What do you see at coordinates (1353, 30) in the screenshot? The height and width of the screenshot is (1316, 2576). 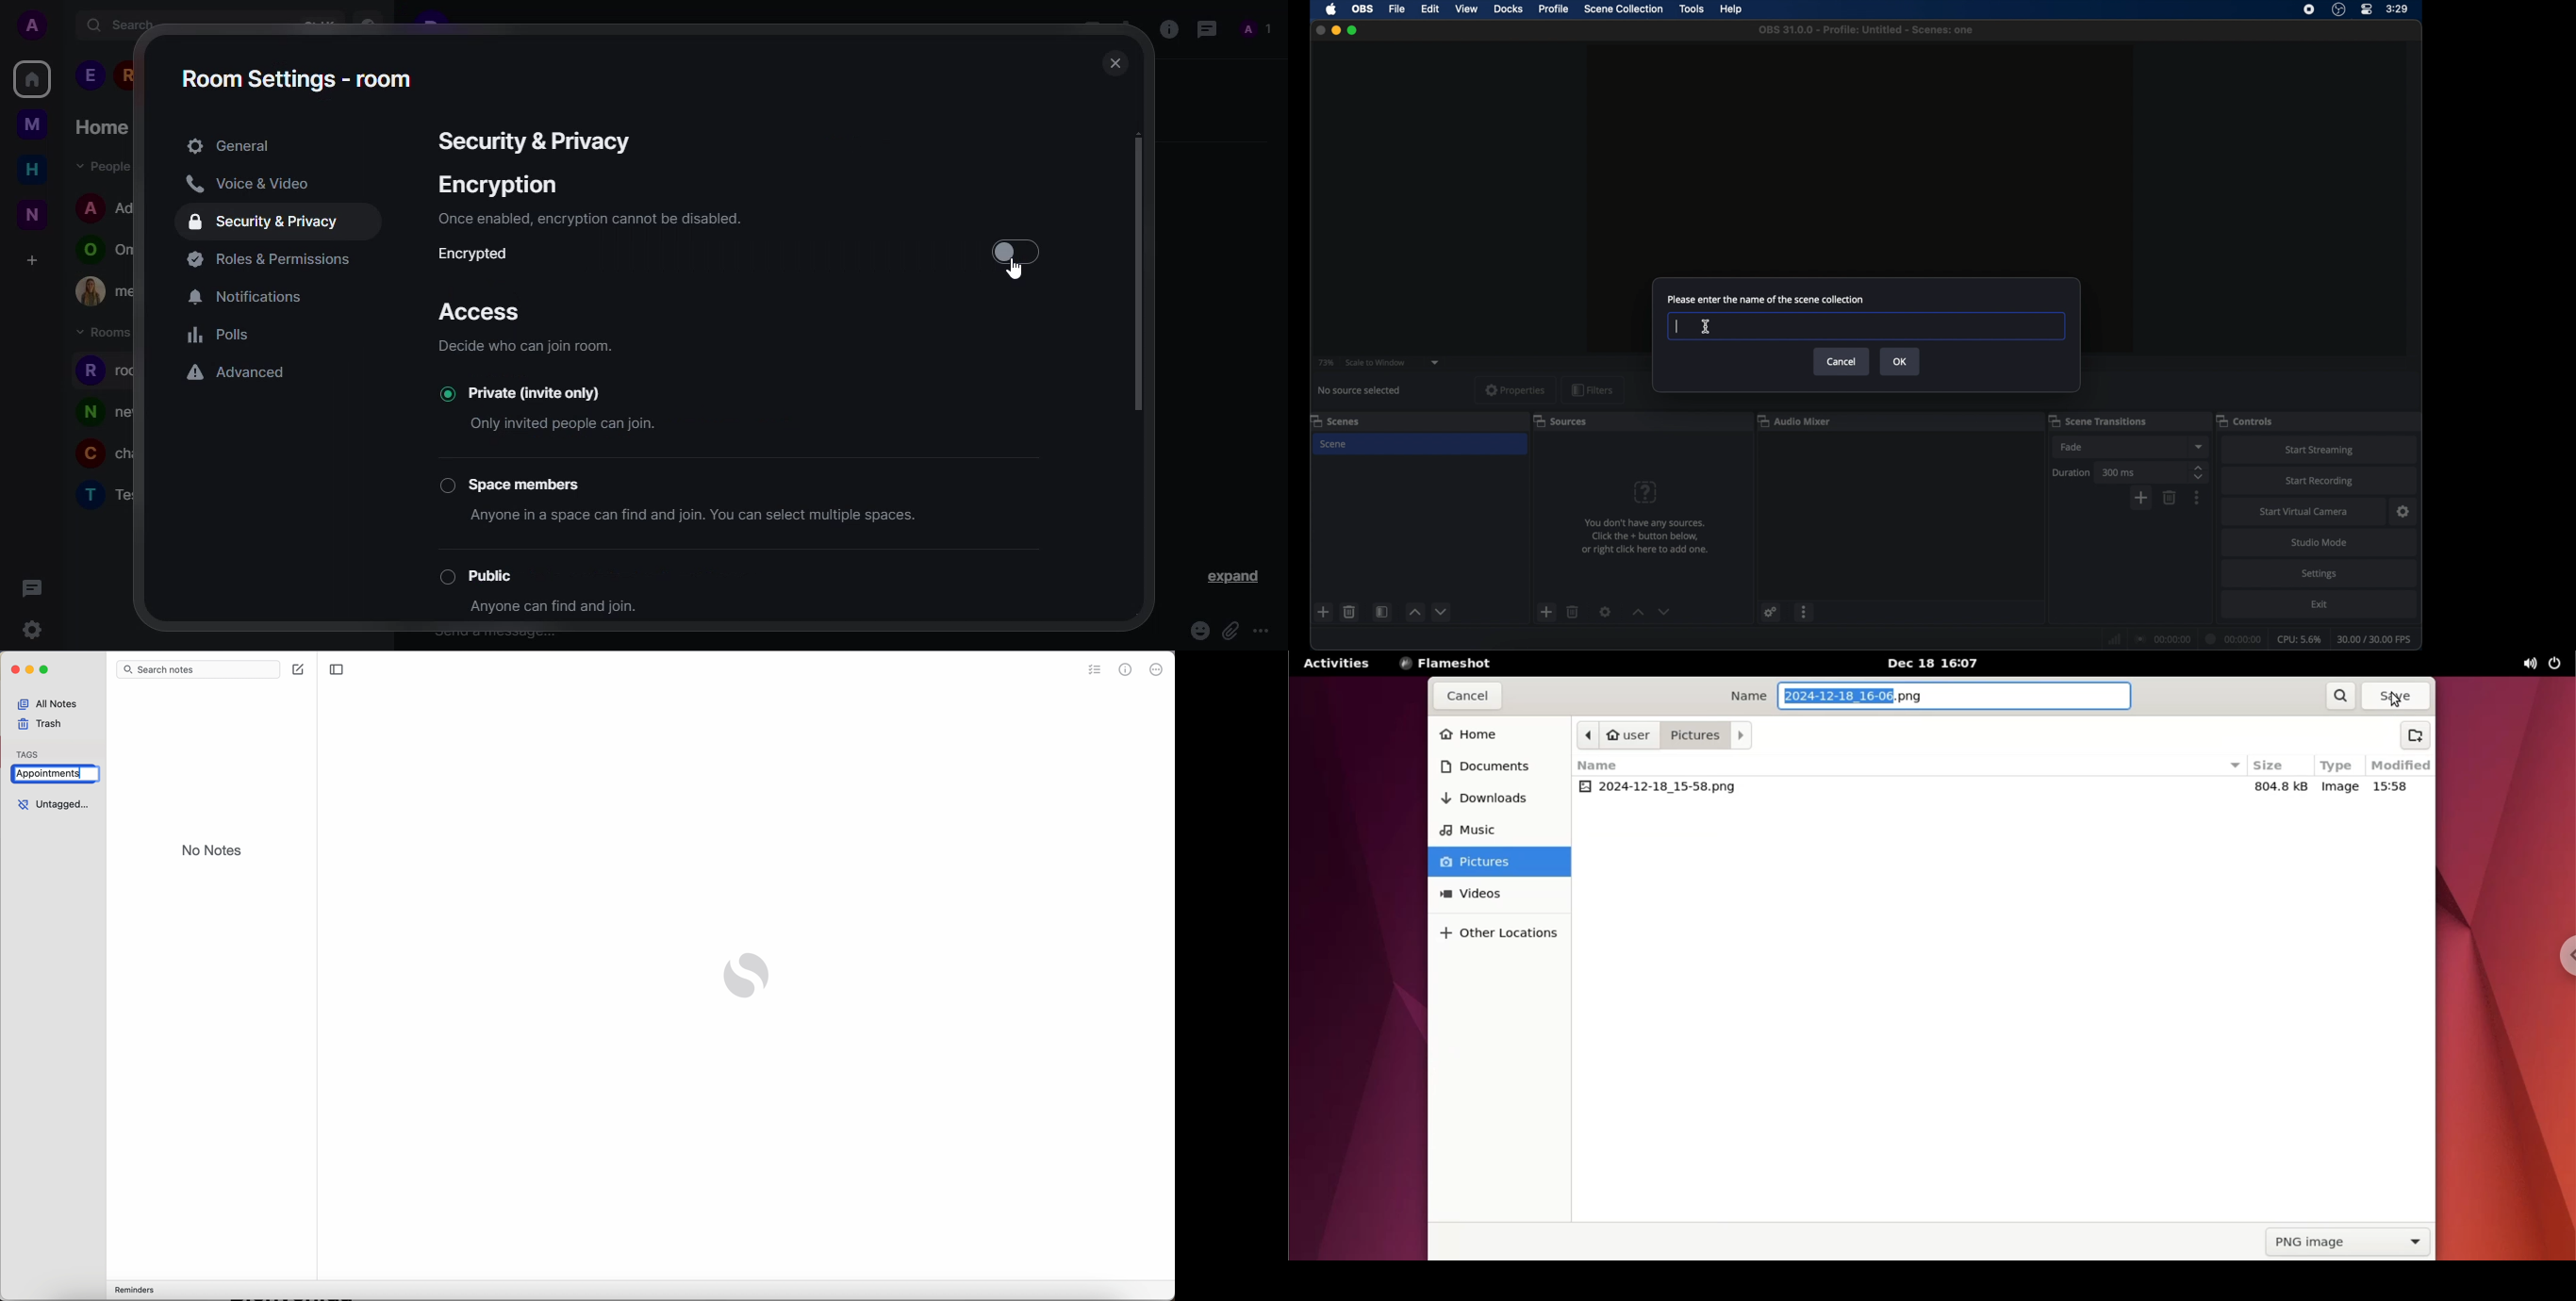 I see `maximize` at bounding box center [1353, 30].